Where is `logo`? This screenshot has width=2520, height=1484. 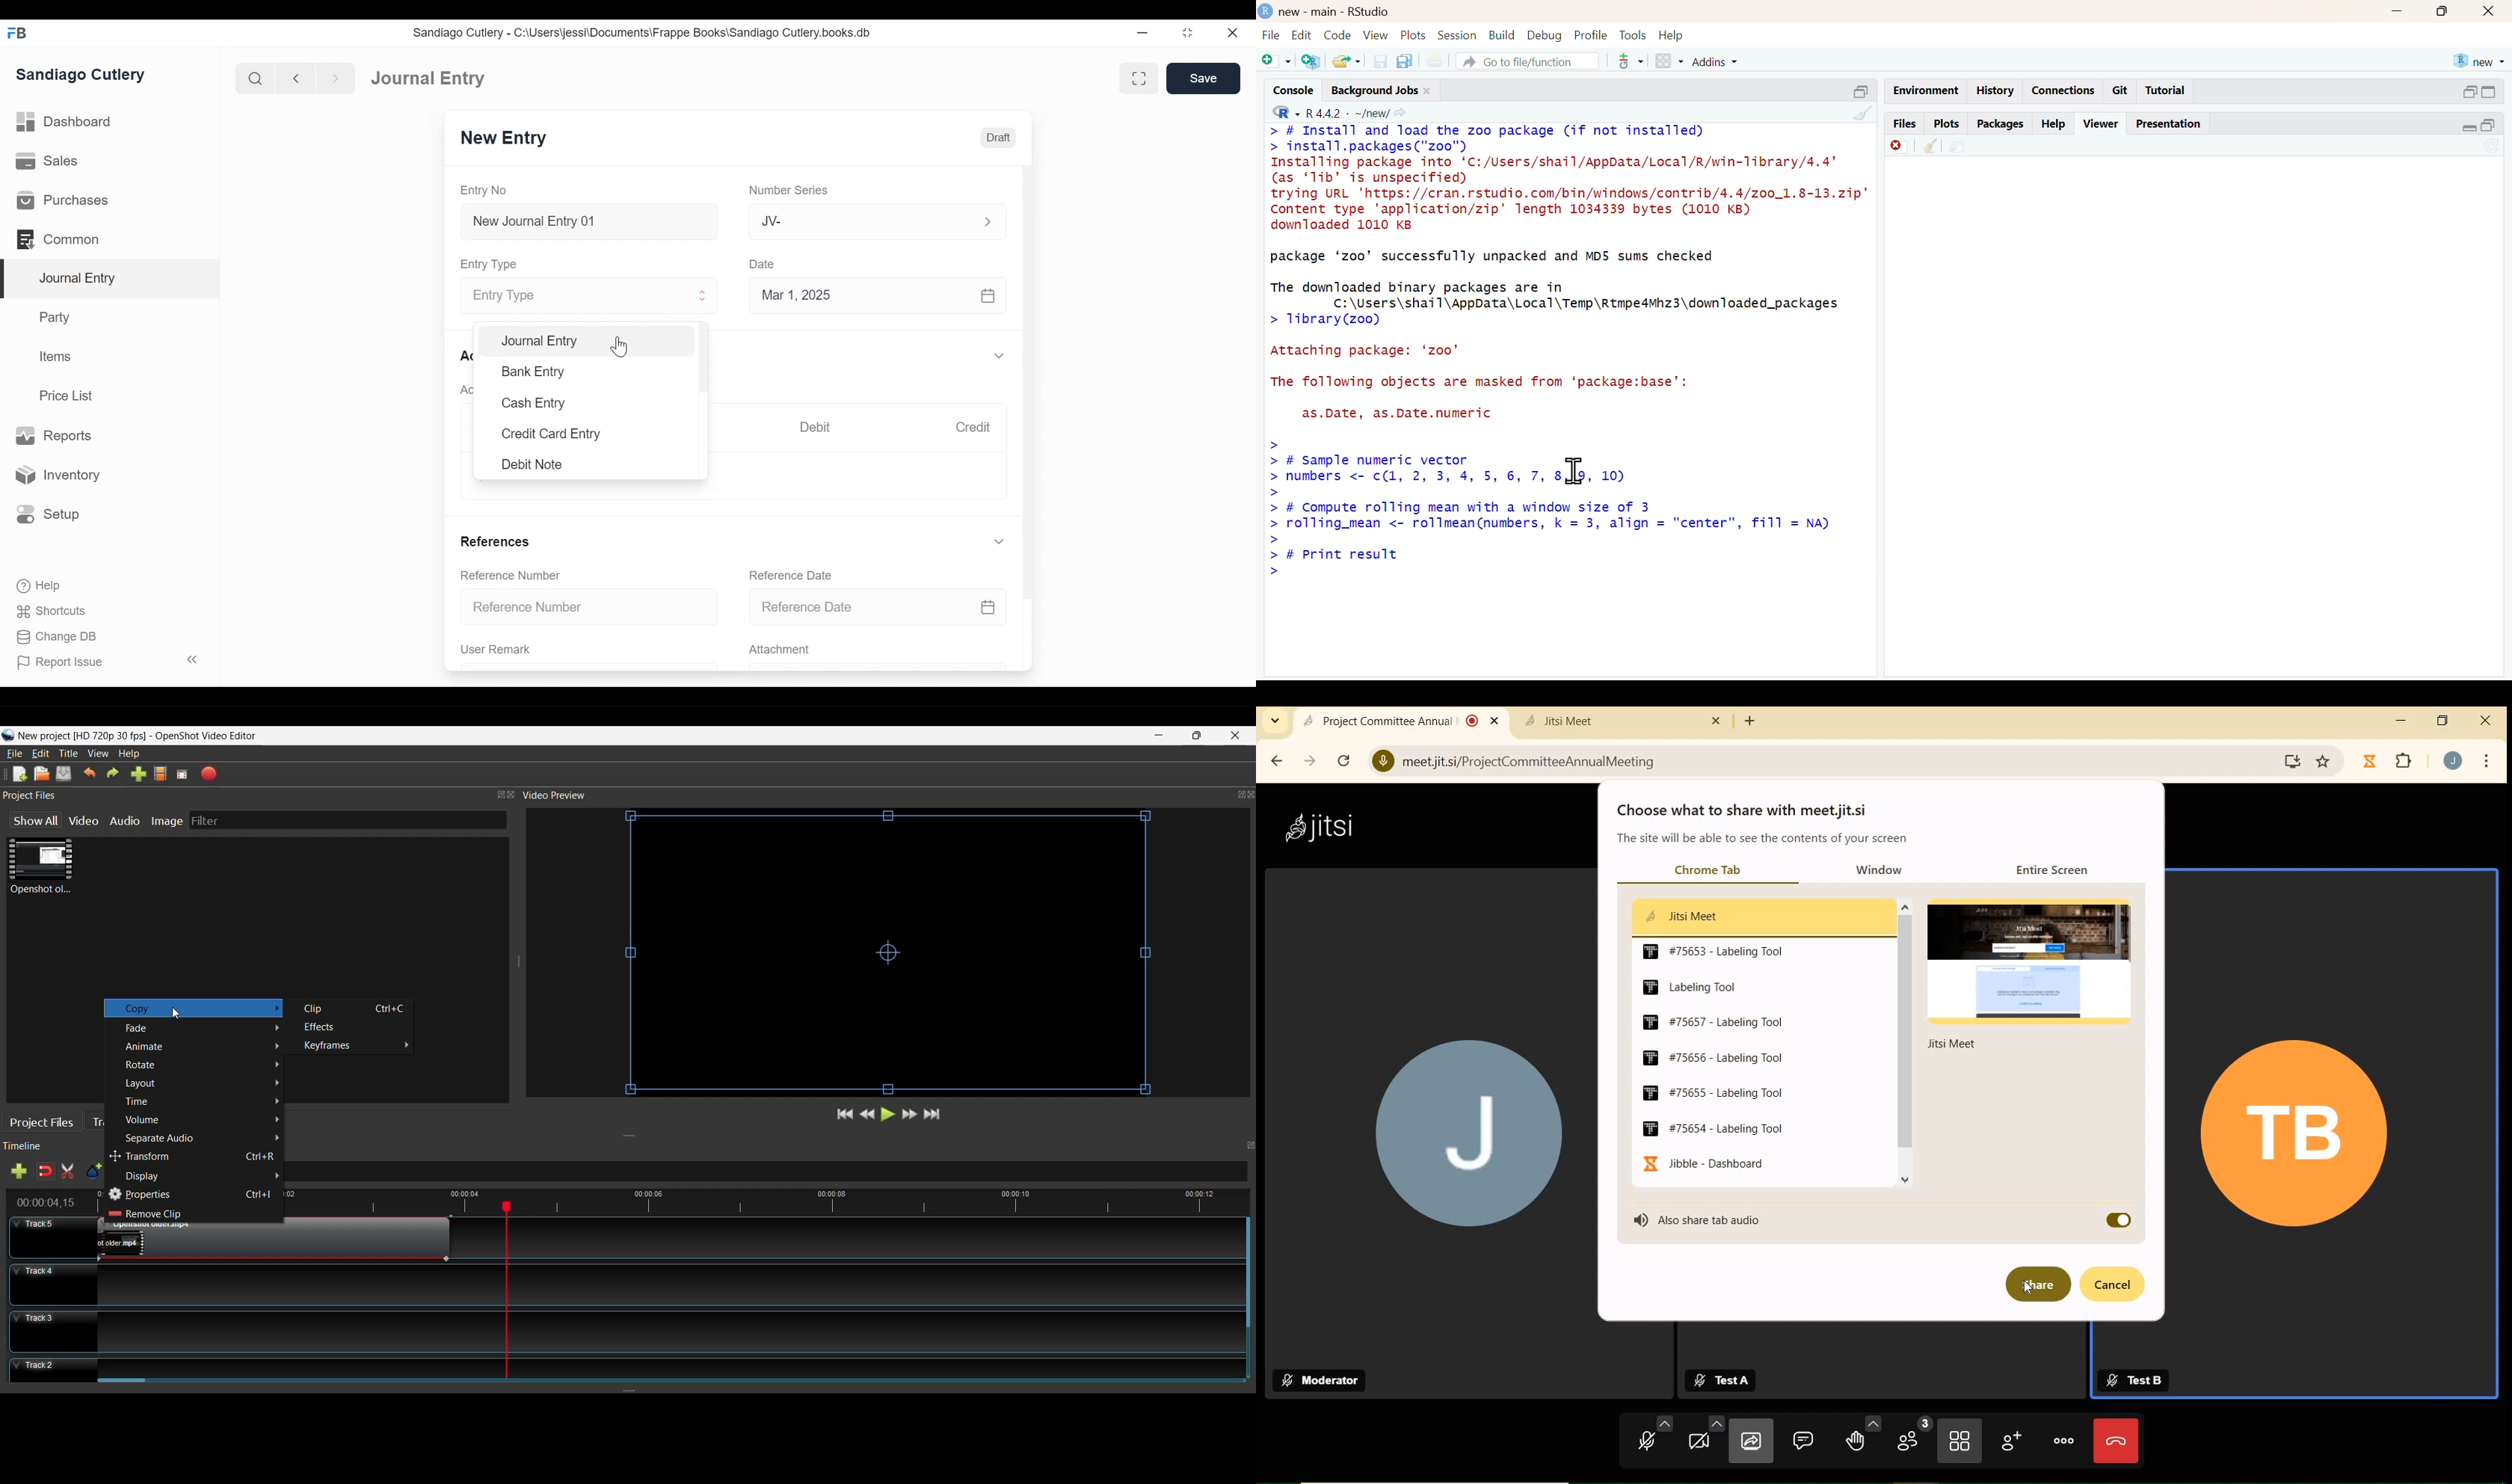
logo is located at coordinates (1265, 12).